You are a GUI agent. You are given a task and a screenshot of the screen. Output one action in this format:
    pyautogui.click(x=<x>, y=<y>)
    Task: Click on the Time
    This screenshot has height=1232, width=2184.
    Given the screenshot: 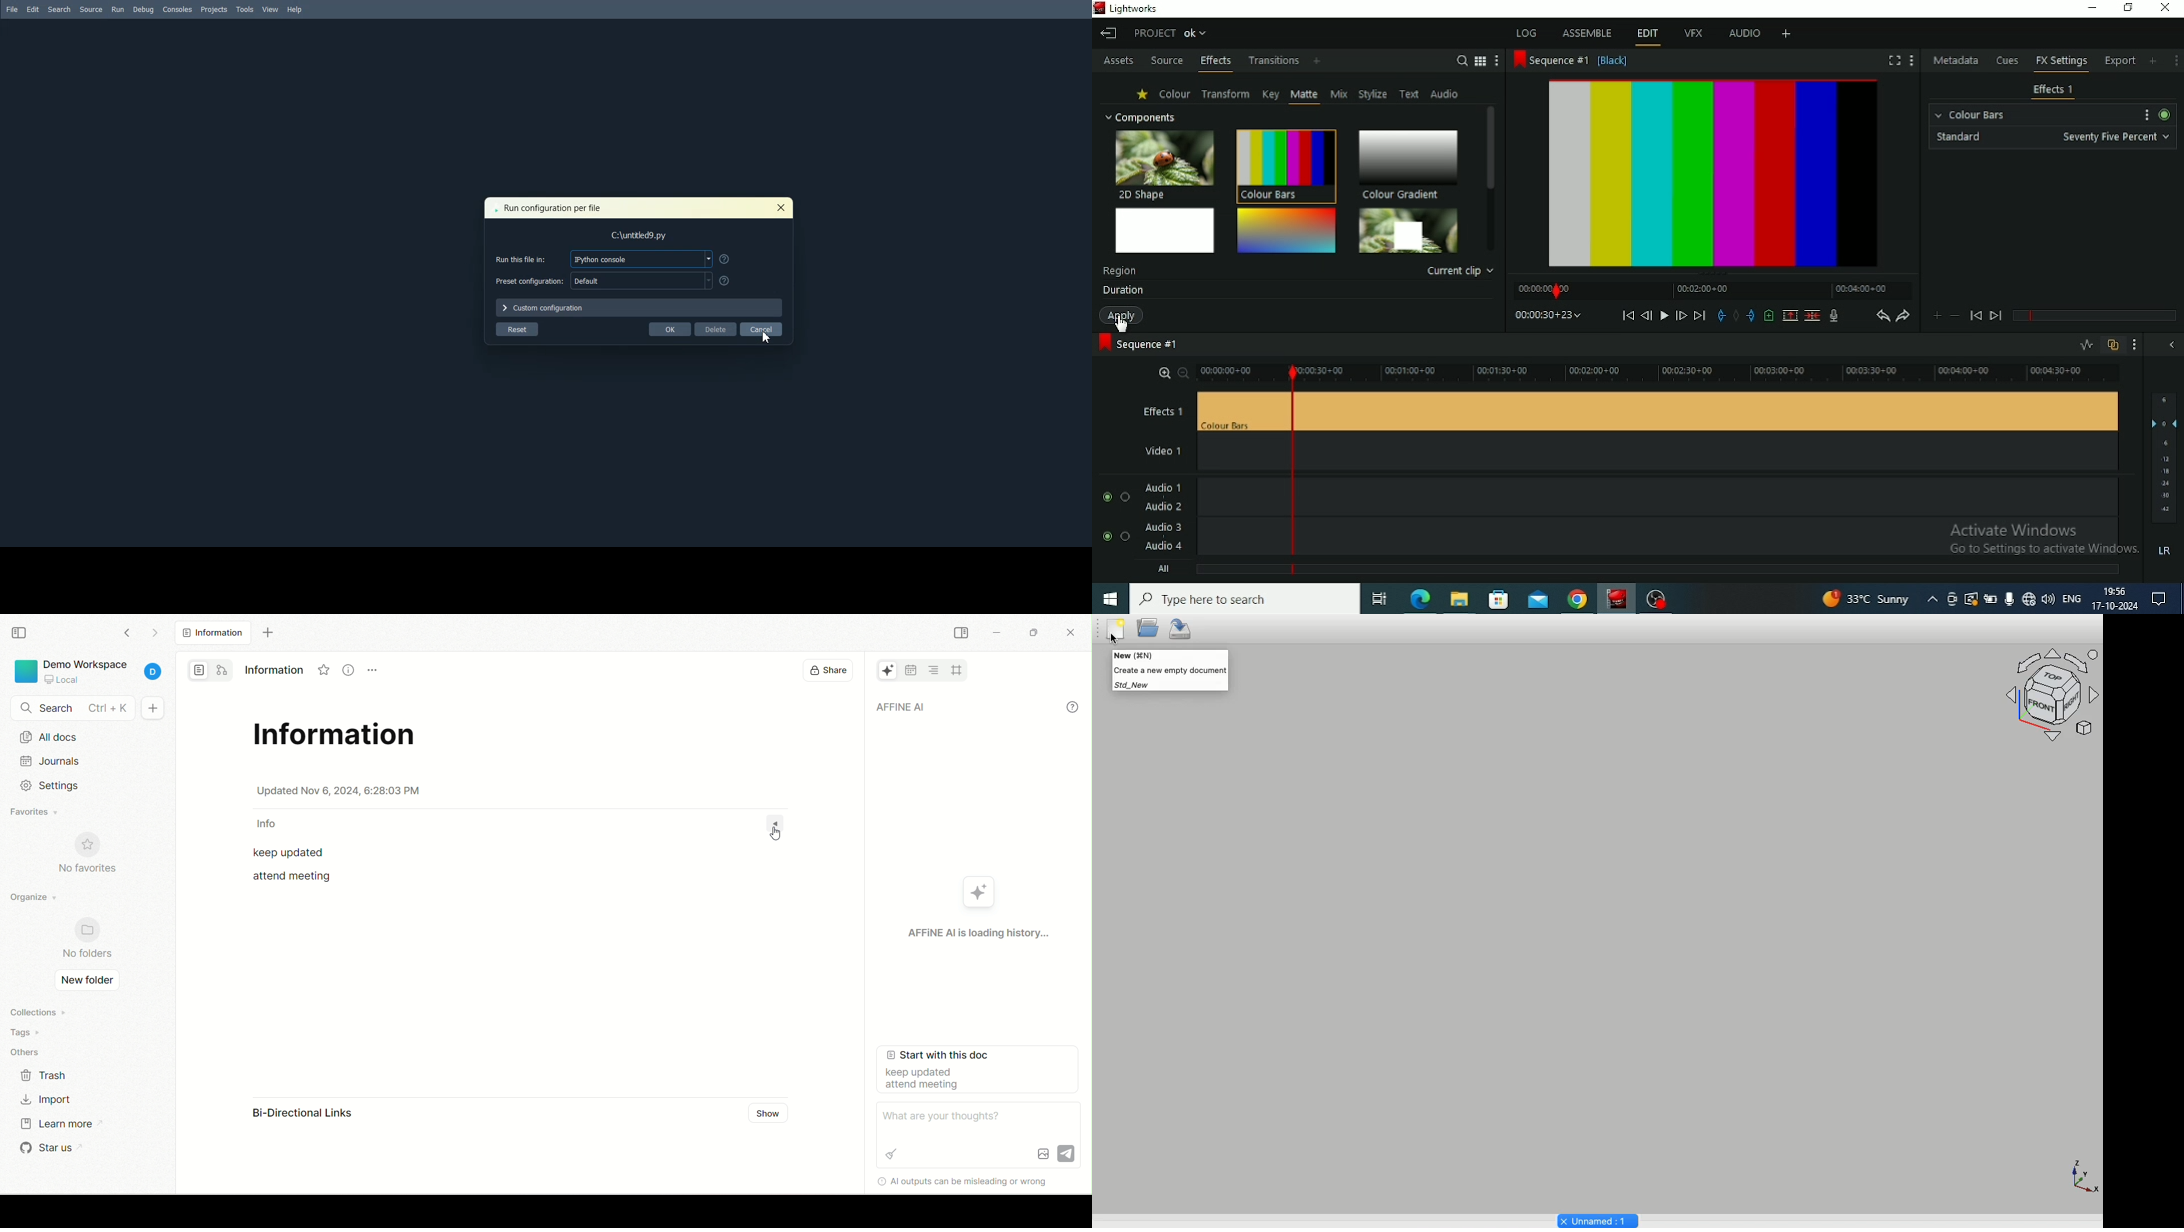 What is the action you would take?
    pyautogui.click(x=1548, y=314)
    